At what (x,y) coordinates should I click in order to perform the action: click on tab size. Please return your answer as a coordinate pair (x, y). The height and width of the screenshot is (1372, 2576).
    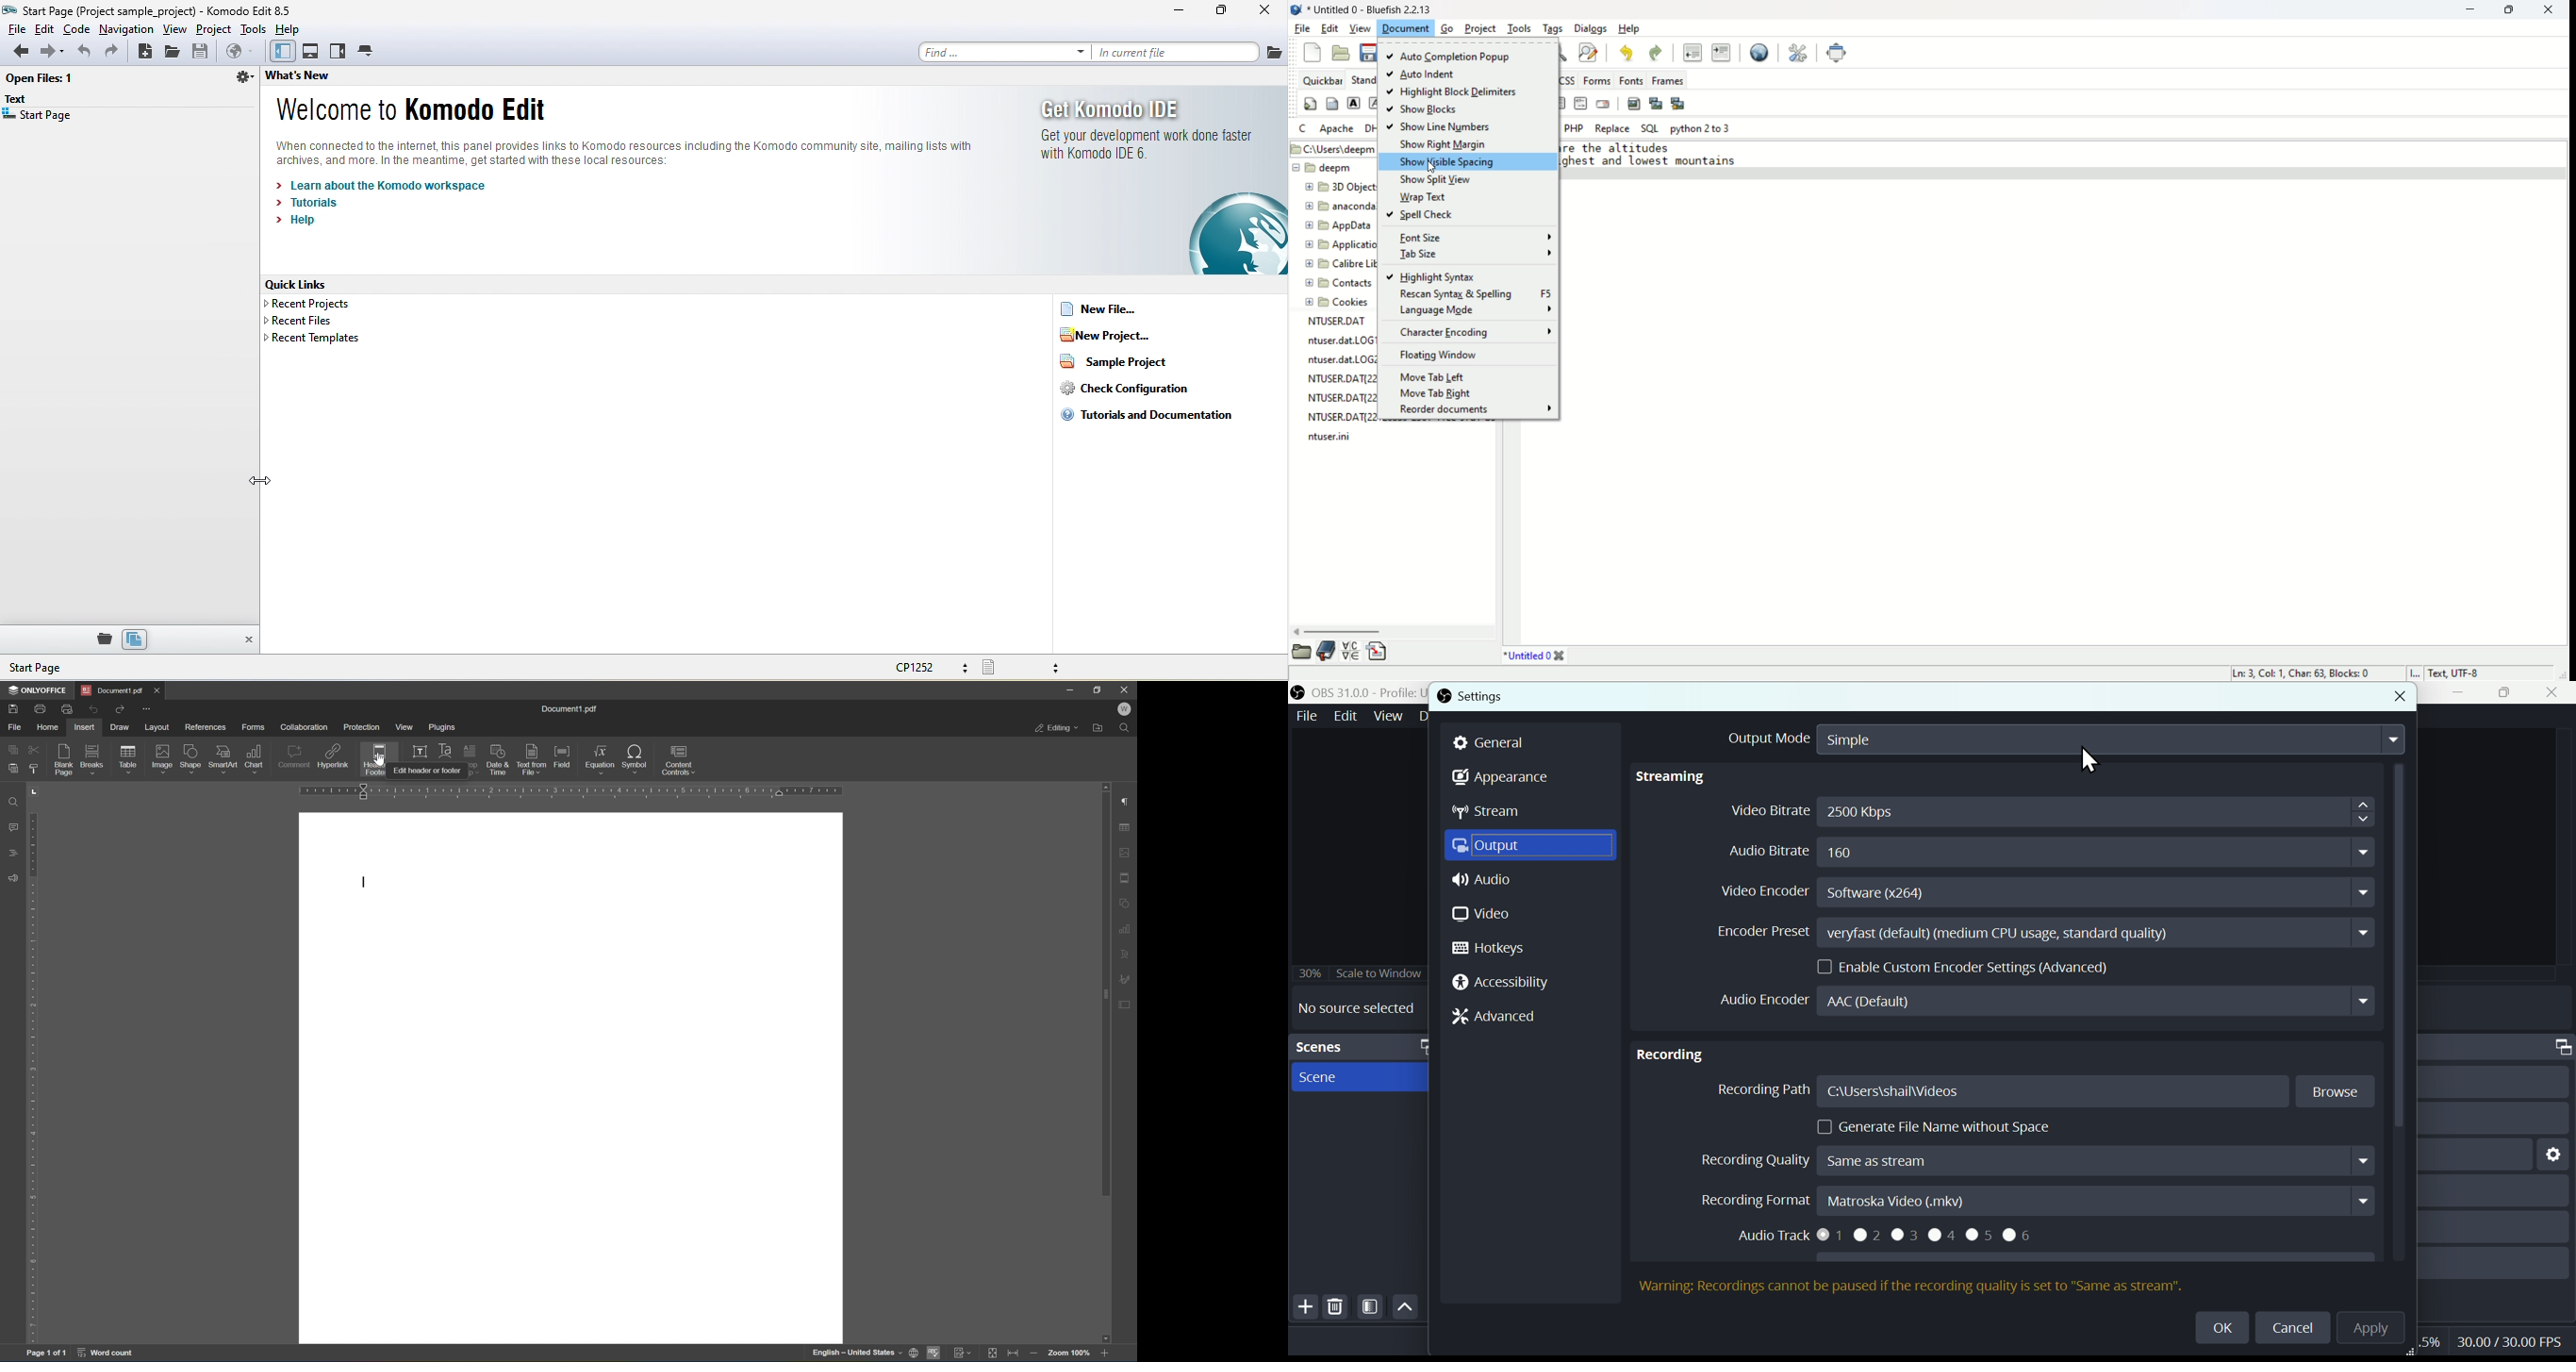
    Looking at the image, I should click on (1476, 253).